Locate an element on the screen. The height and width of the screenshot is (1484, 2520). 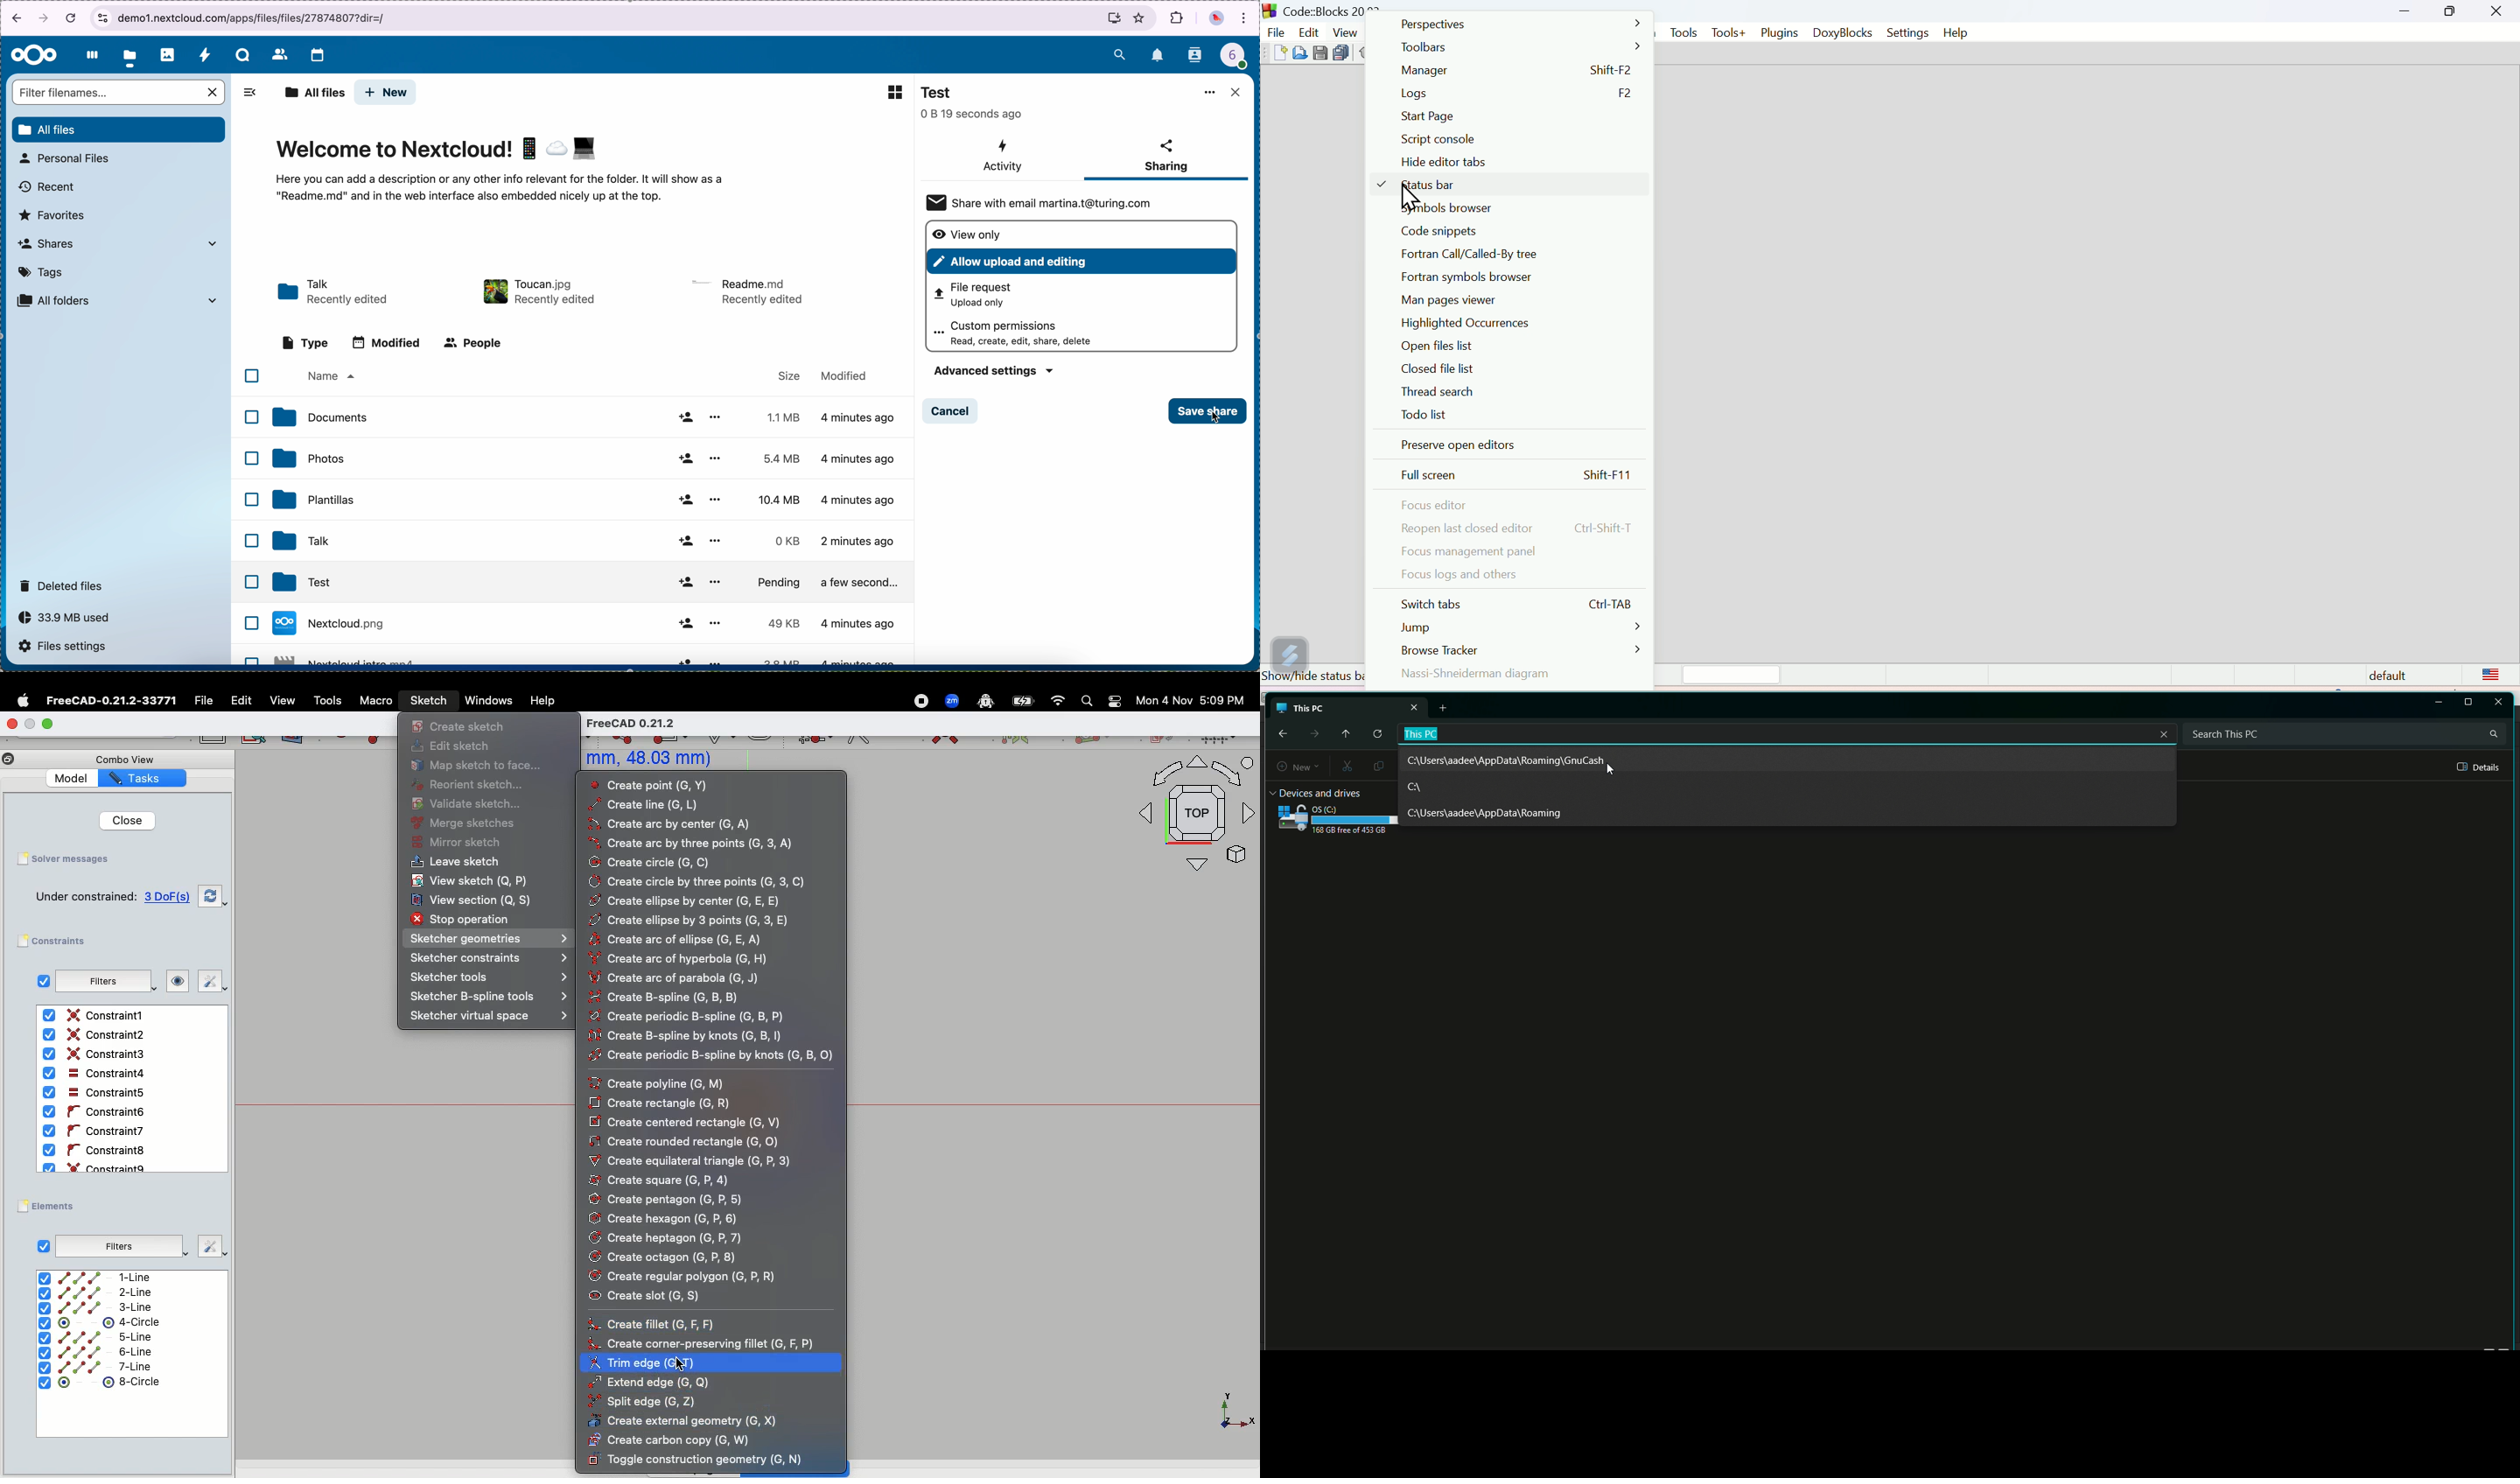
Closed file list is located at coordinates (1439, 370).